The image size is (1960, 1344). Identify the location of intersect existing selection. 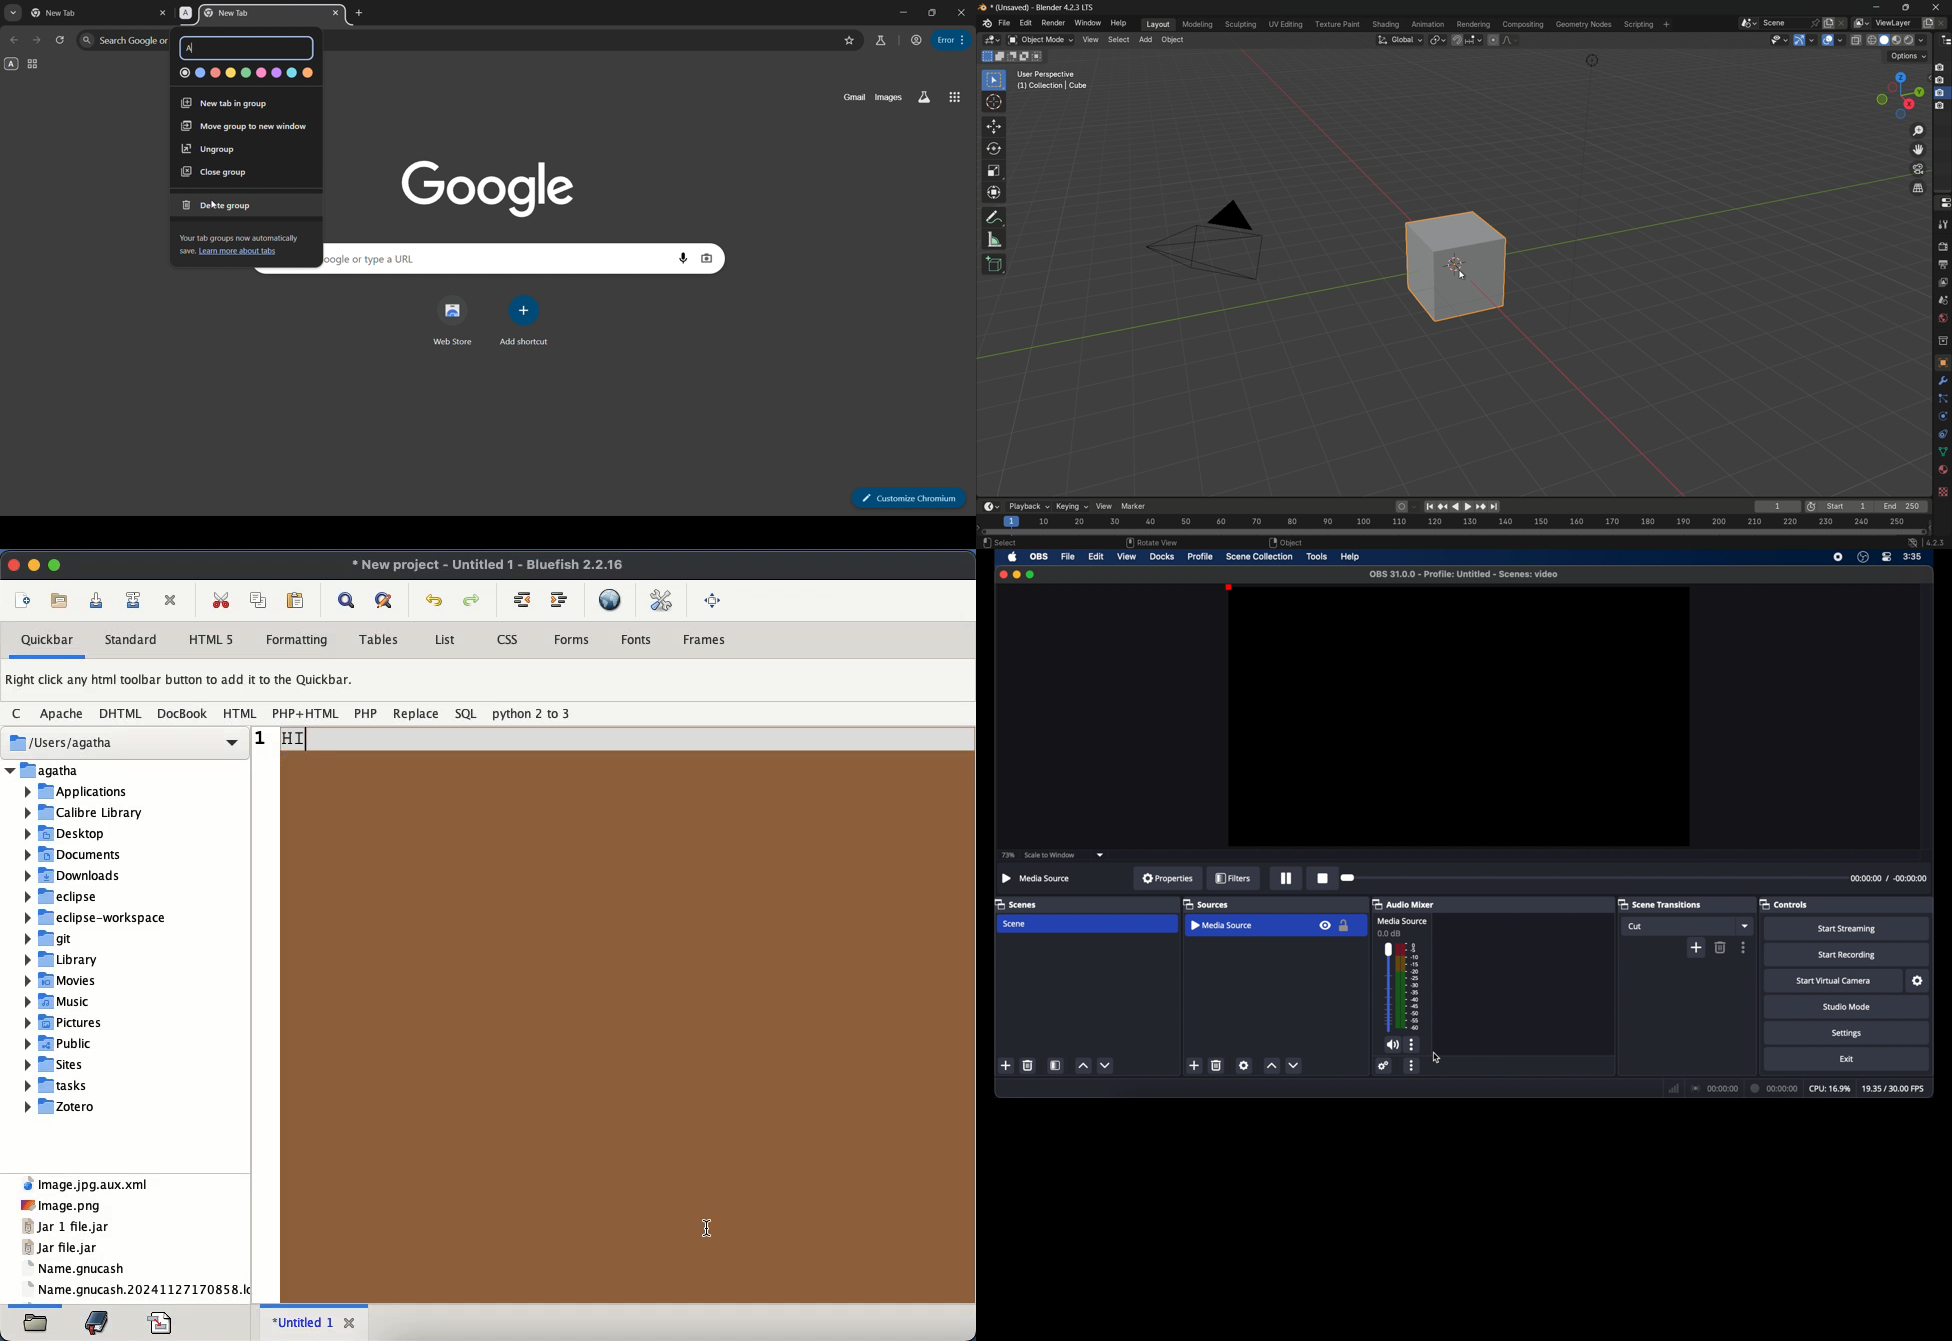
(1039, 57).